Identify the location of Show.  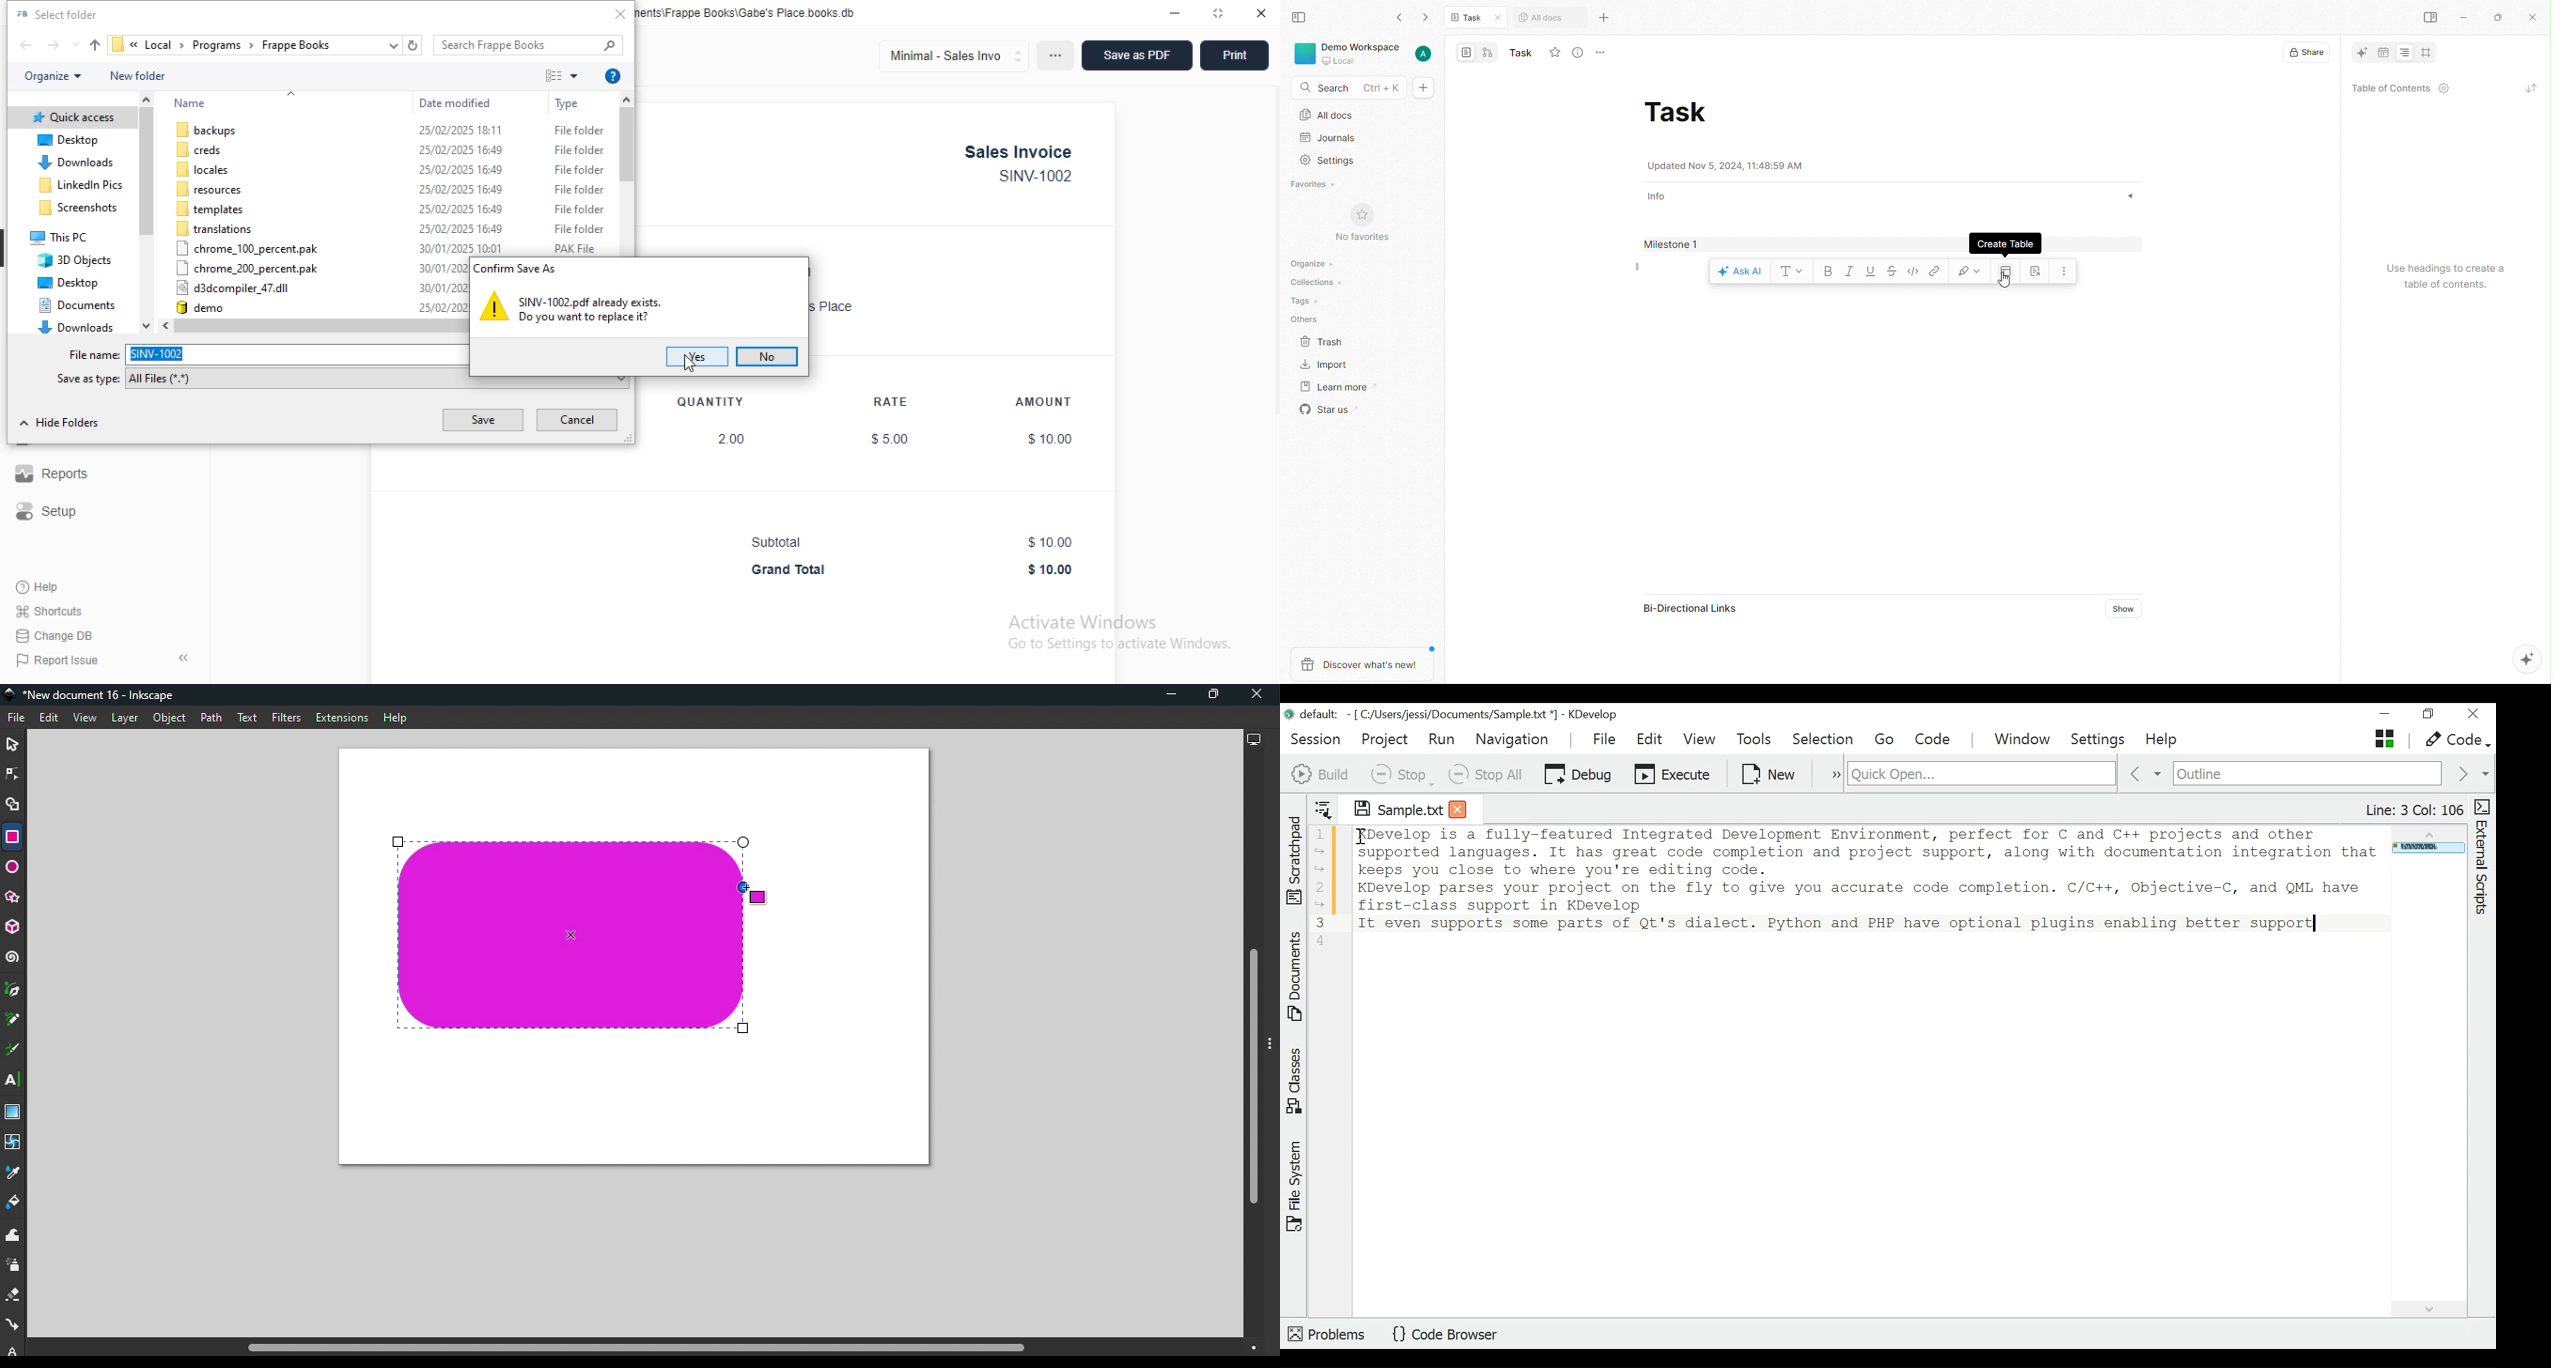
(2115, 608).